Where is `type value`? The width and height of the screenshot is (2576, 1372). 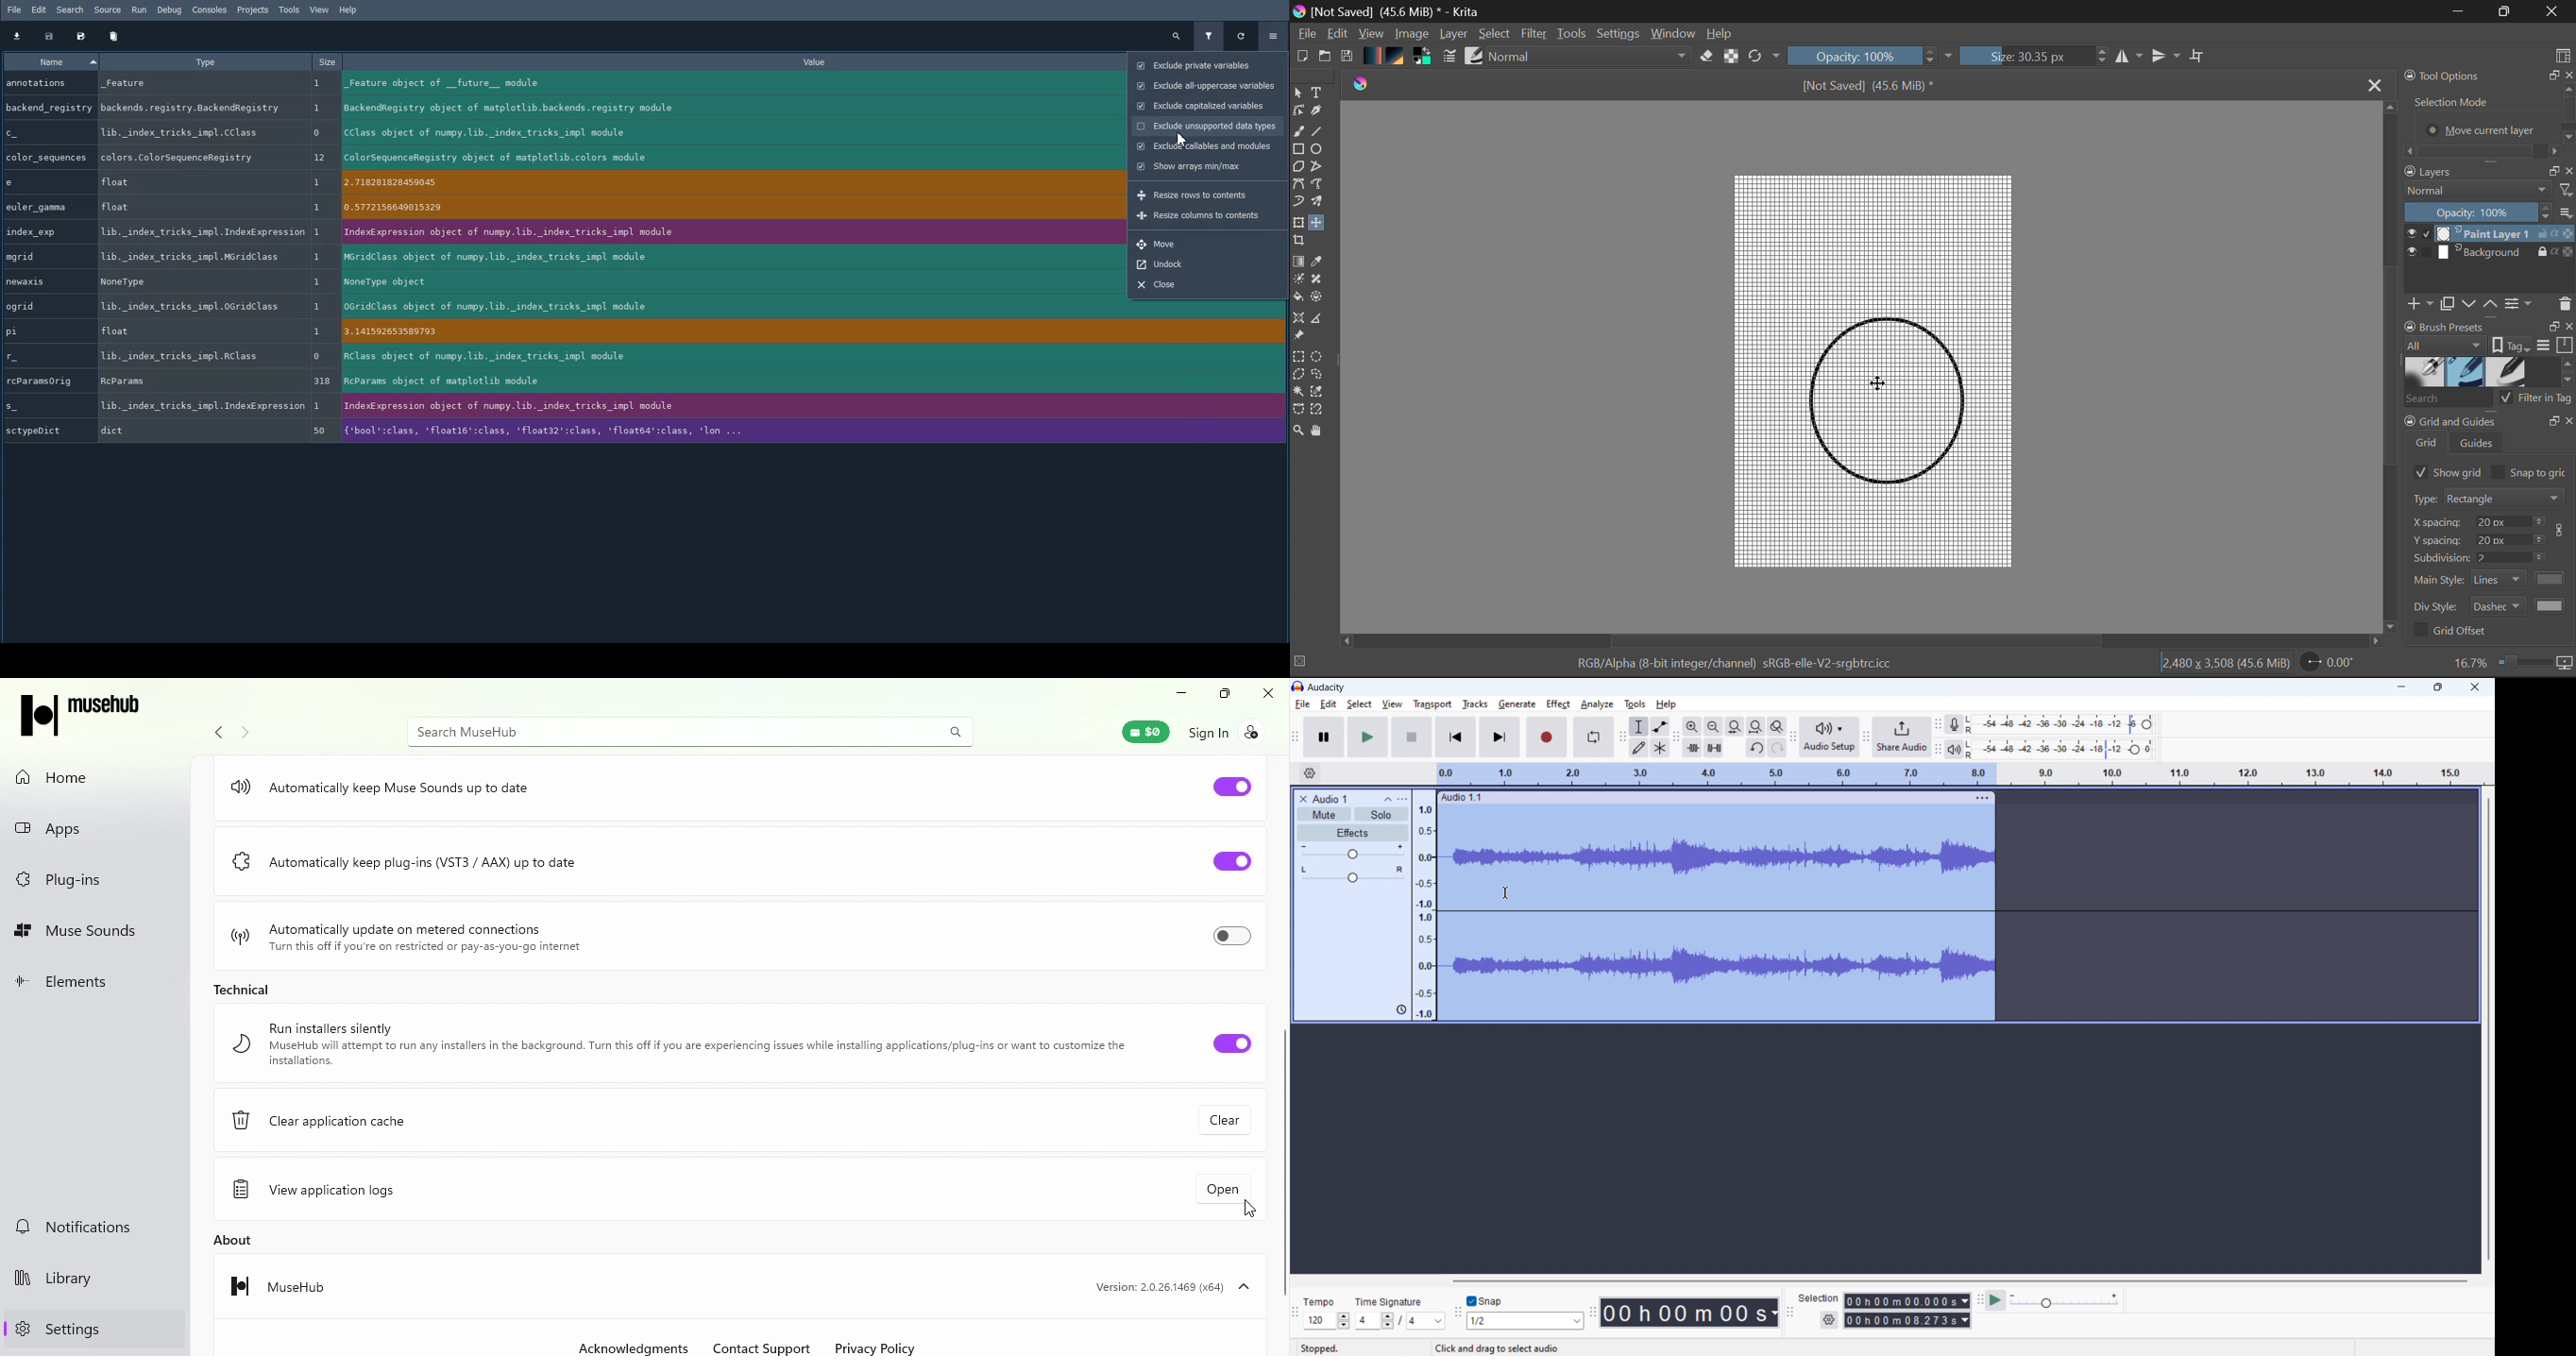 type value is located at coordinates (189, 257).